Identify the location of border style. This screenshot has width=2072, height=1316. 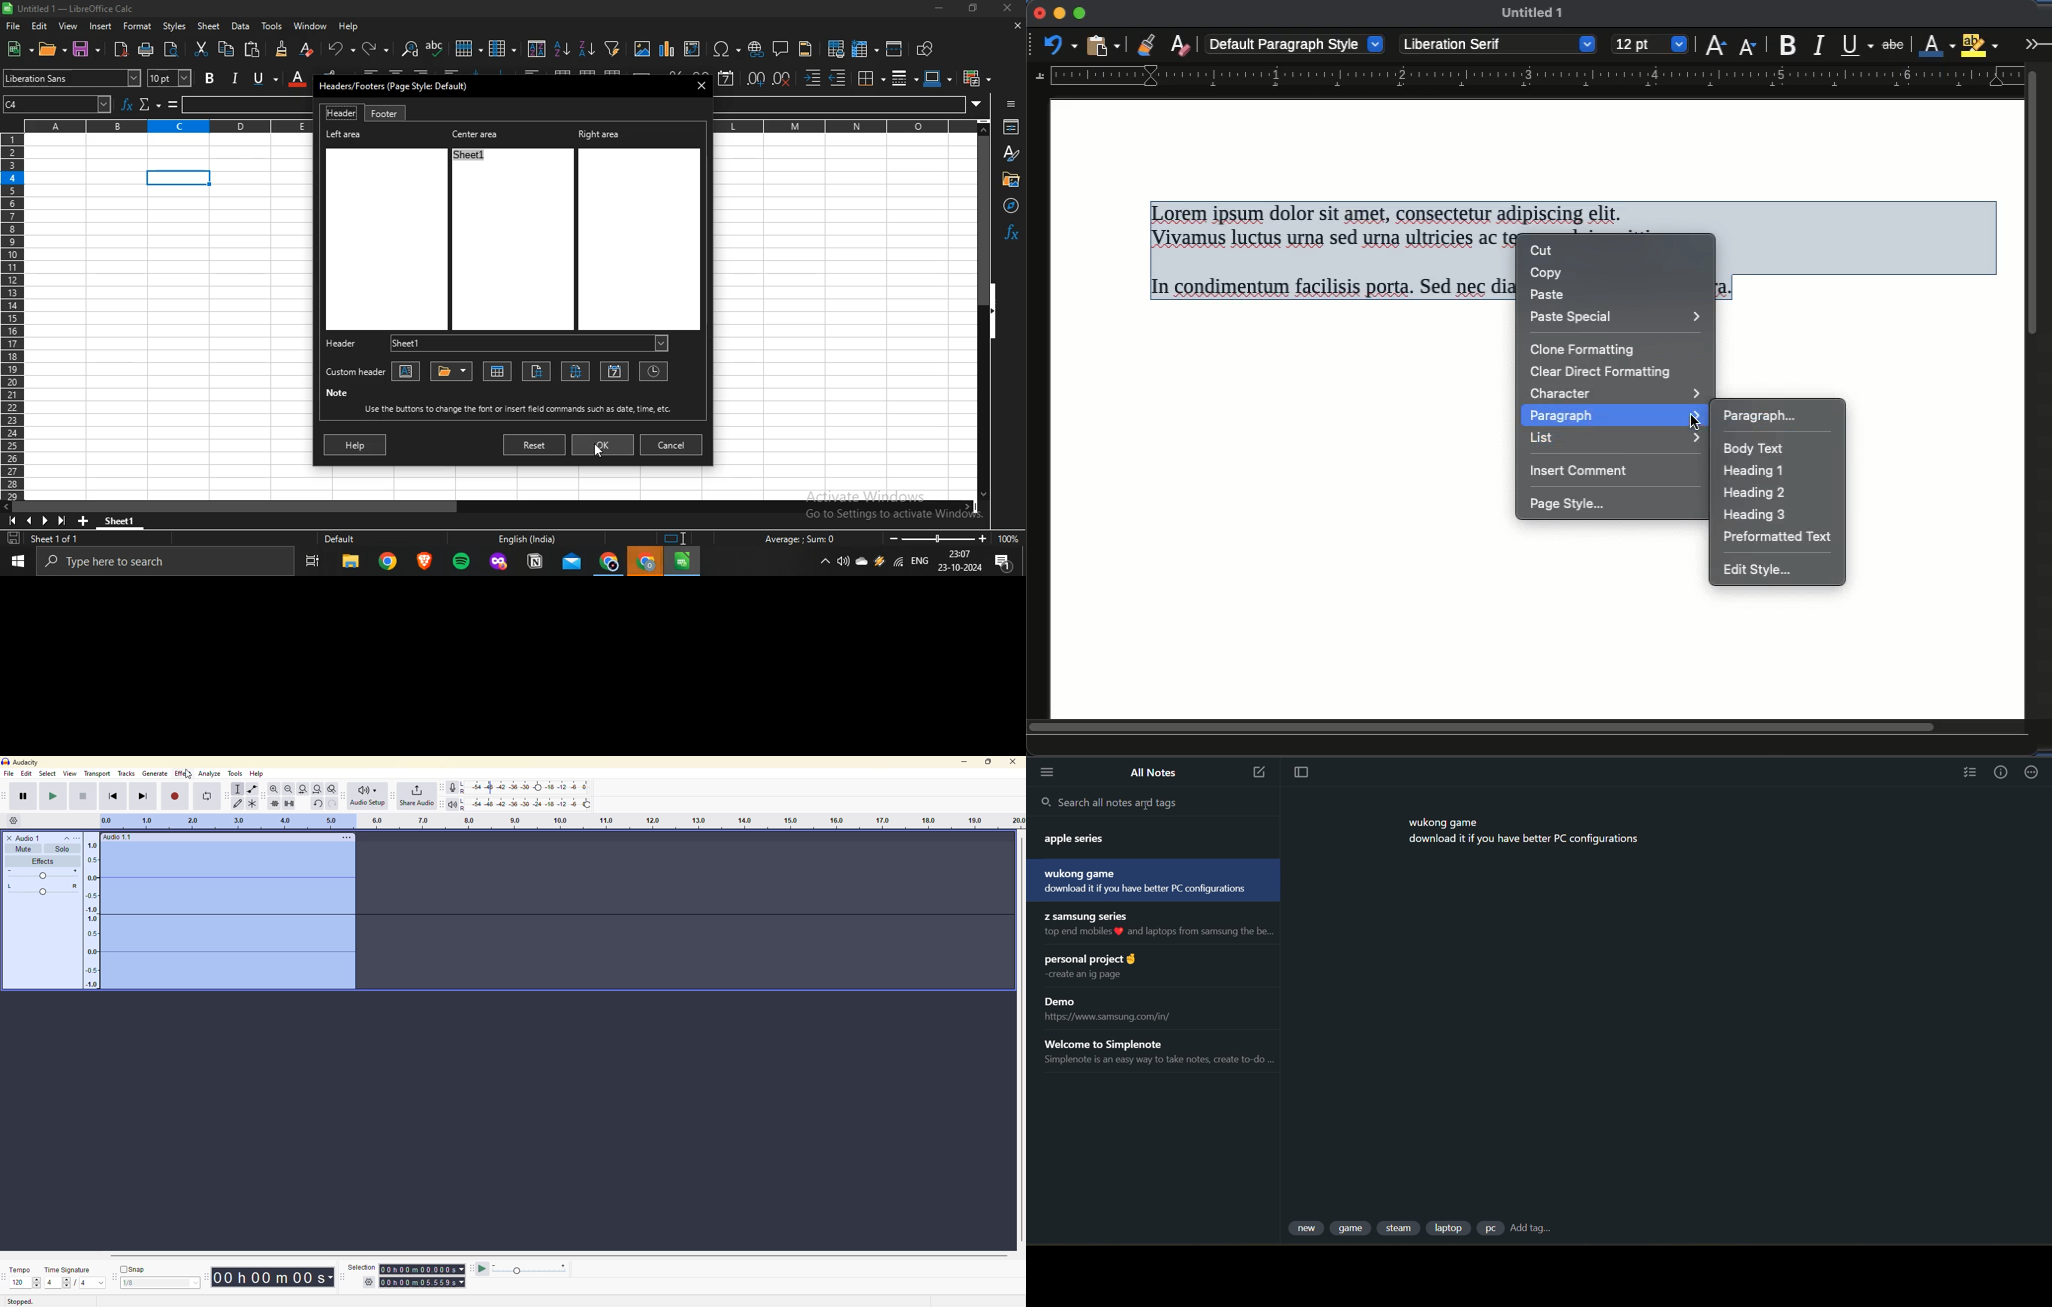
(899, 78).